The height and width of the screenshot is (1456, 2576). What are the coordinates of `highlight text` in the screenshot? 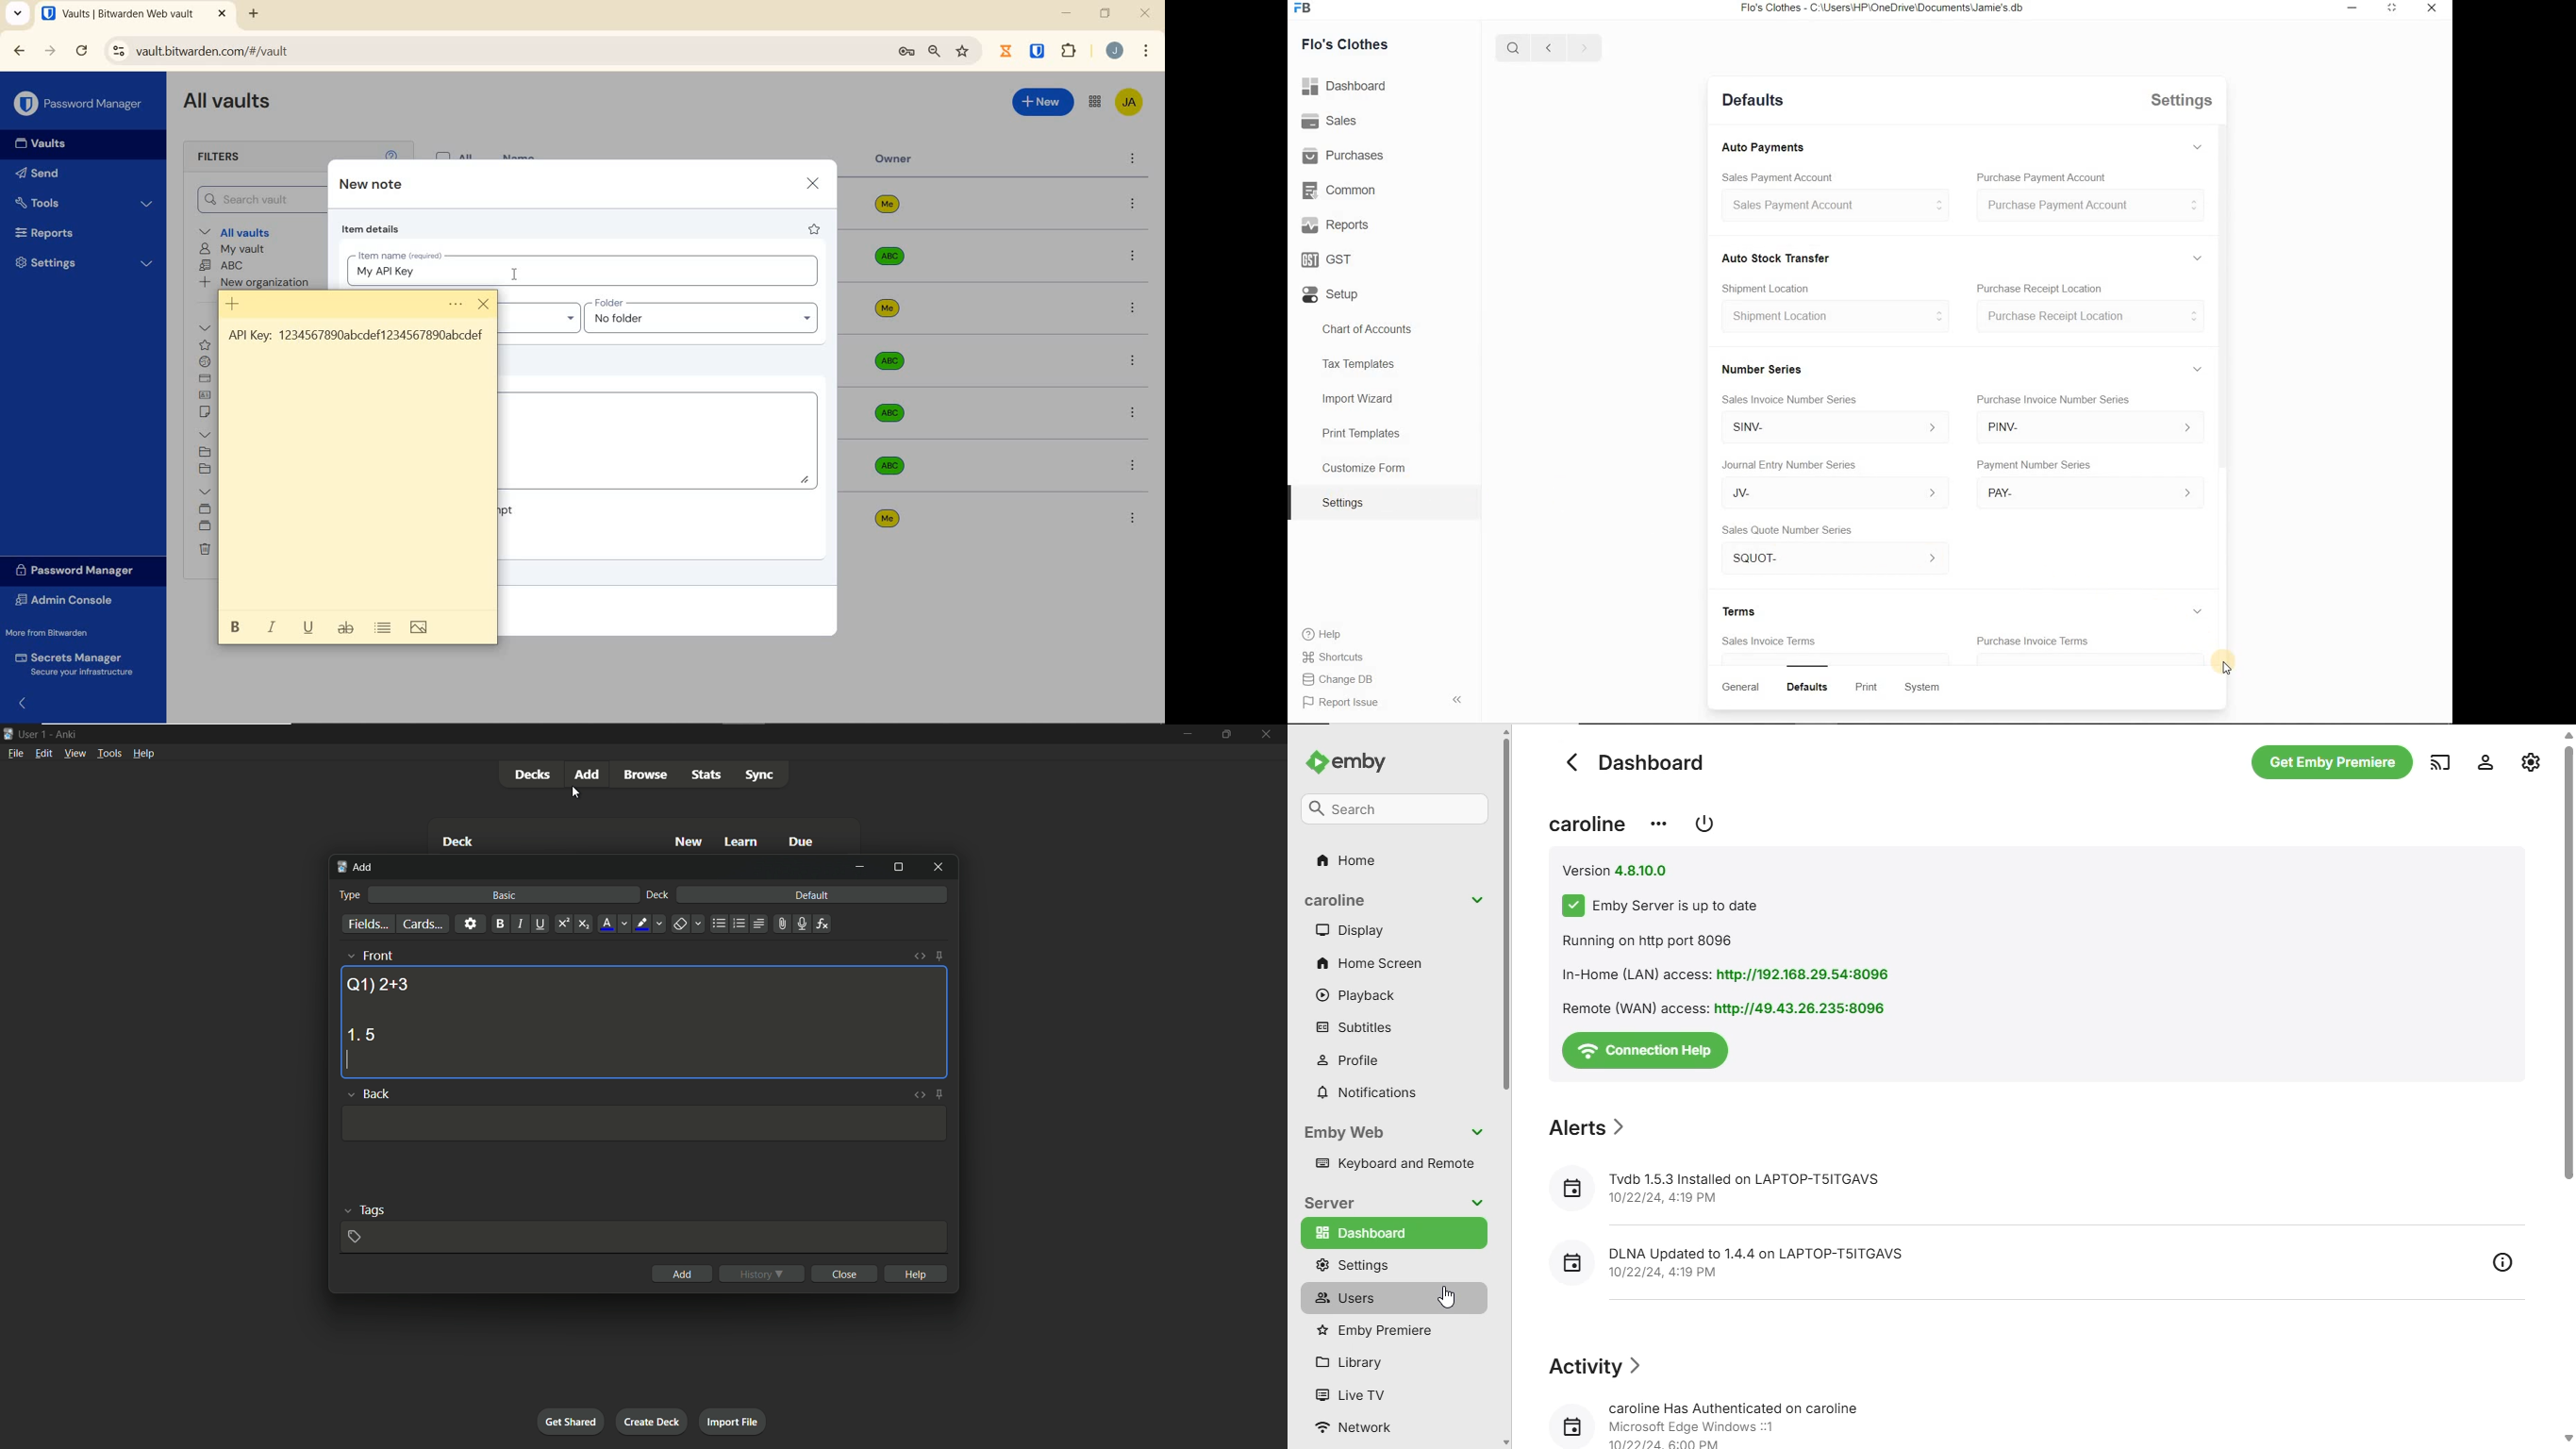 It's located at (640, 924).